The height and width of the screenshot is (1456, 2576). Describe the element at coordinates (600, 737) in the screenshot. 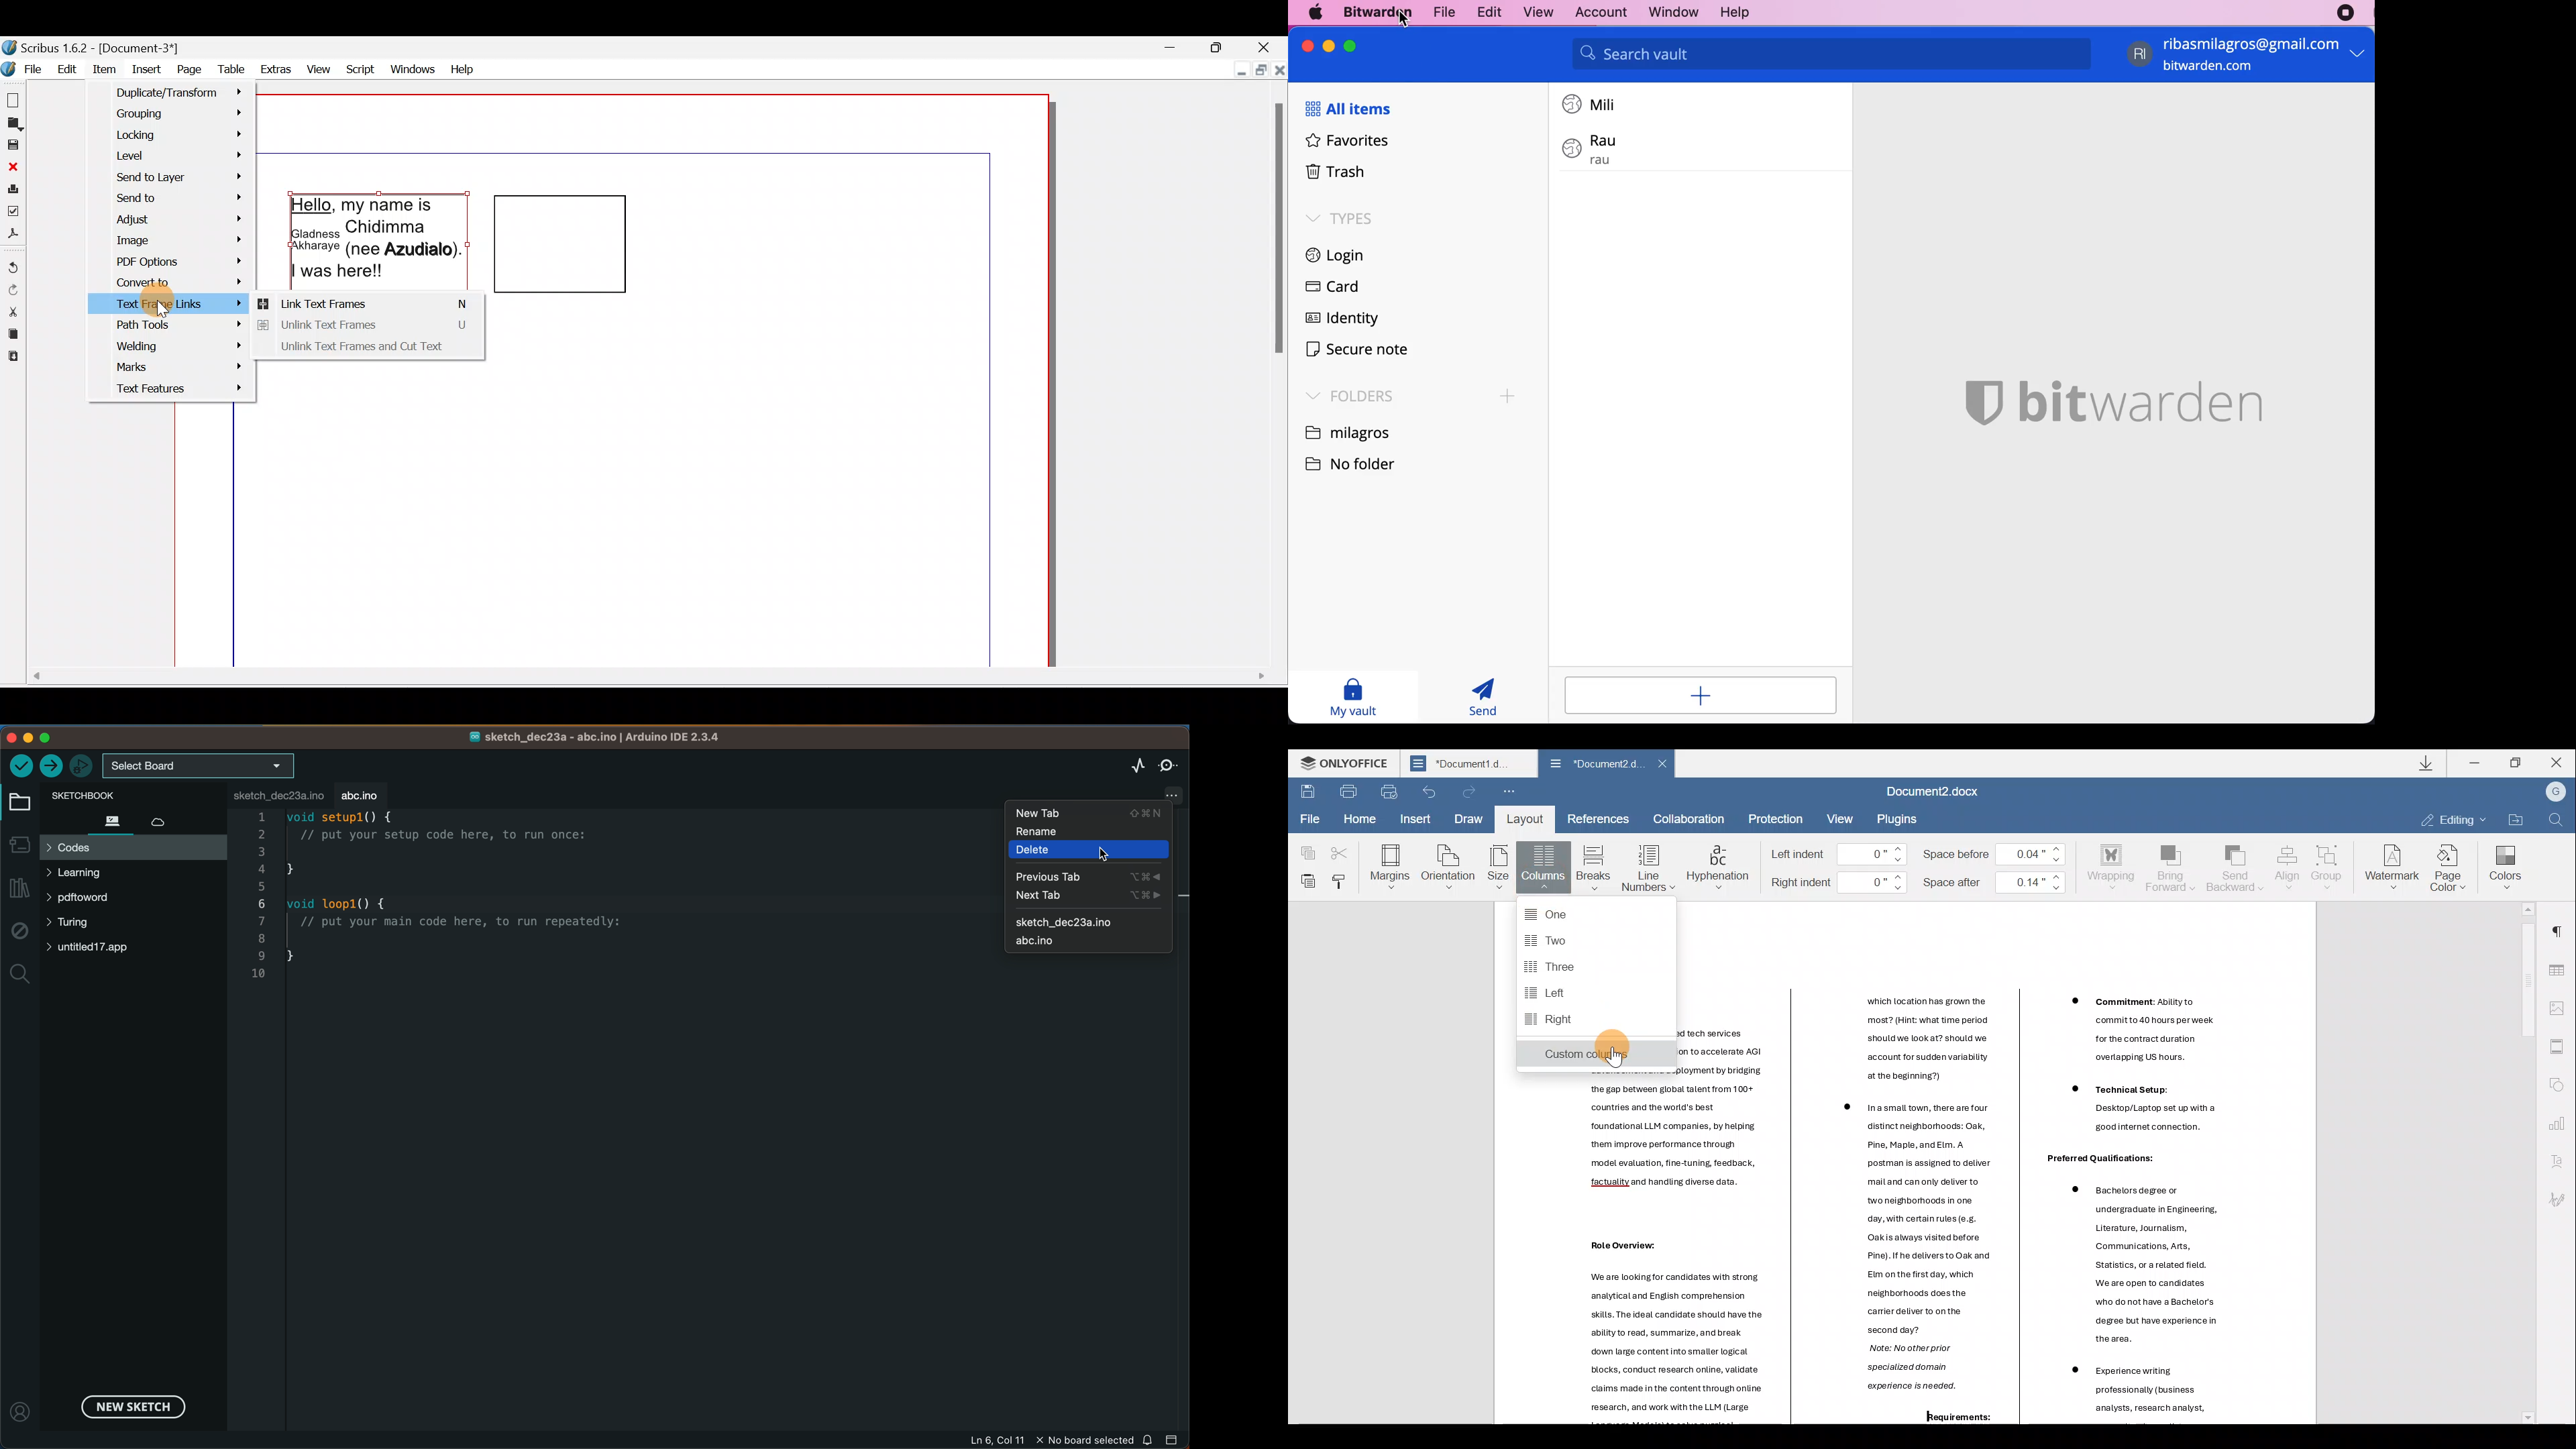

I see `file name` at that location.